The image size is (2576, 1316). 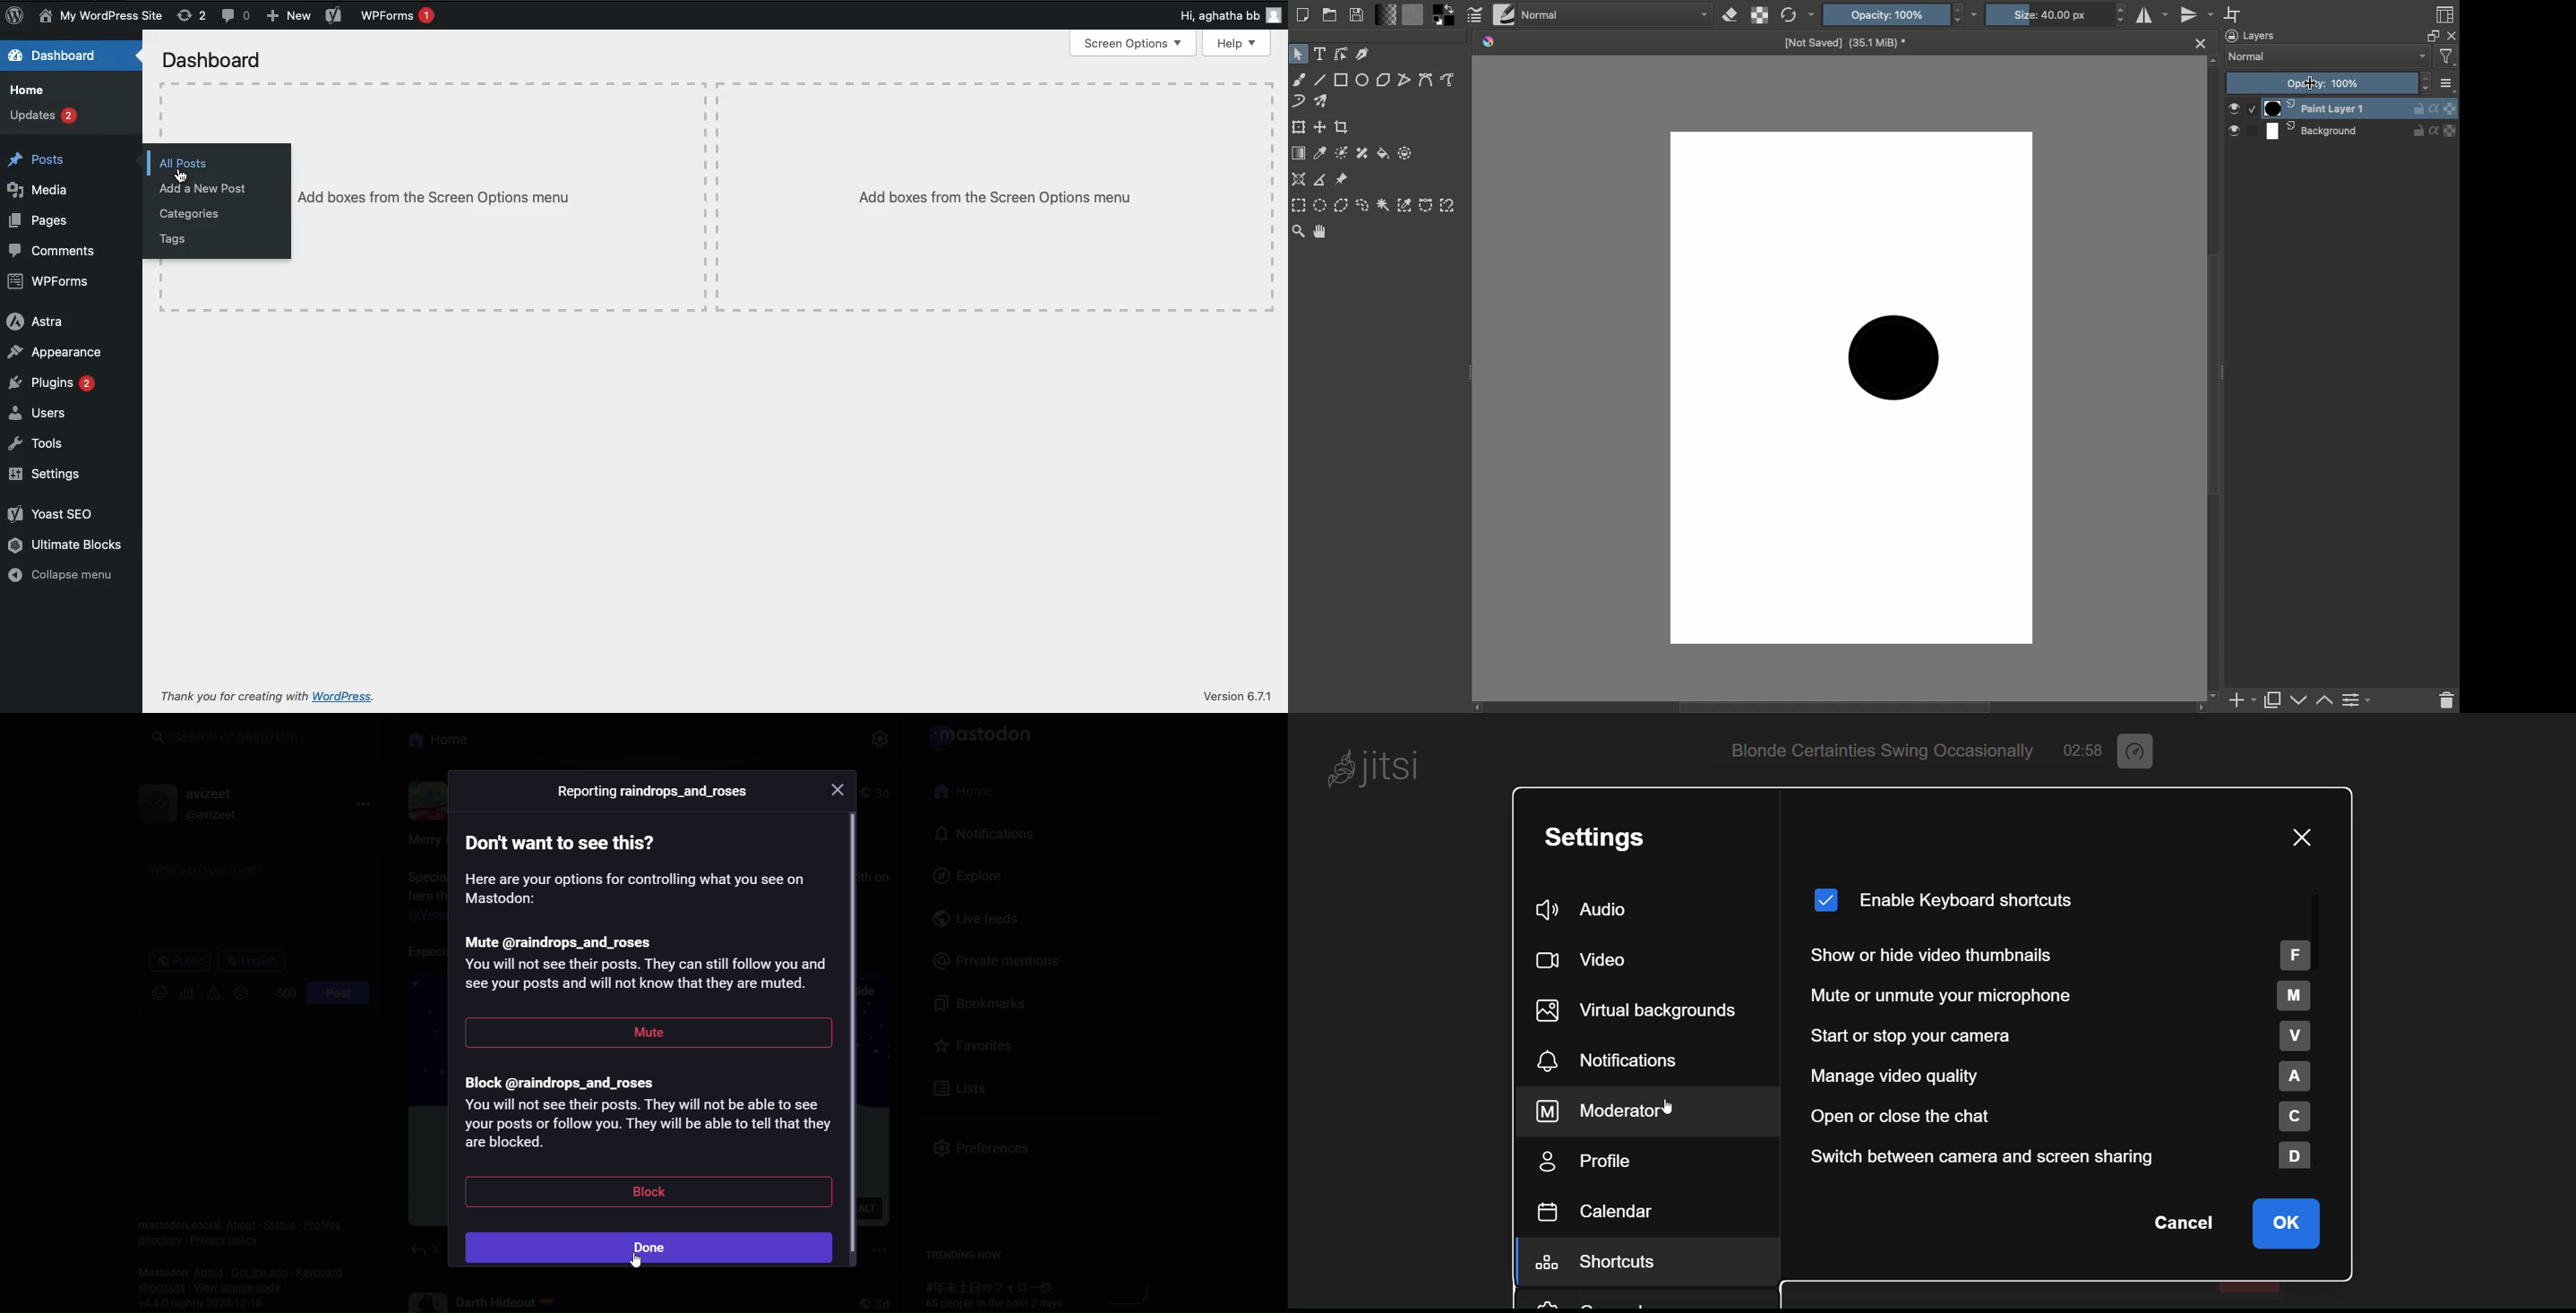 What do you see at coordinates (2244, 701) in the screenshot?
I see `Add new layer` at bounding box center [2244, 701].